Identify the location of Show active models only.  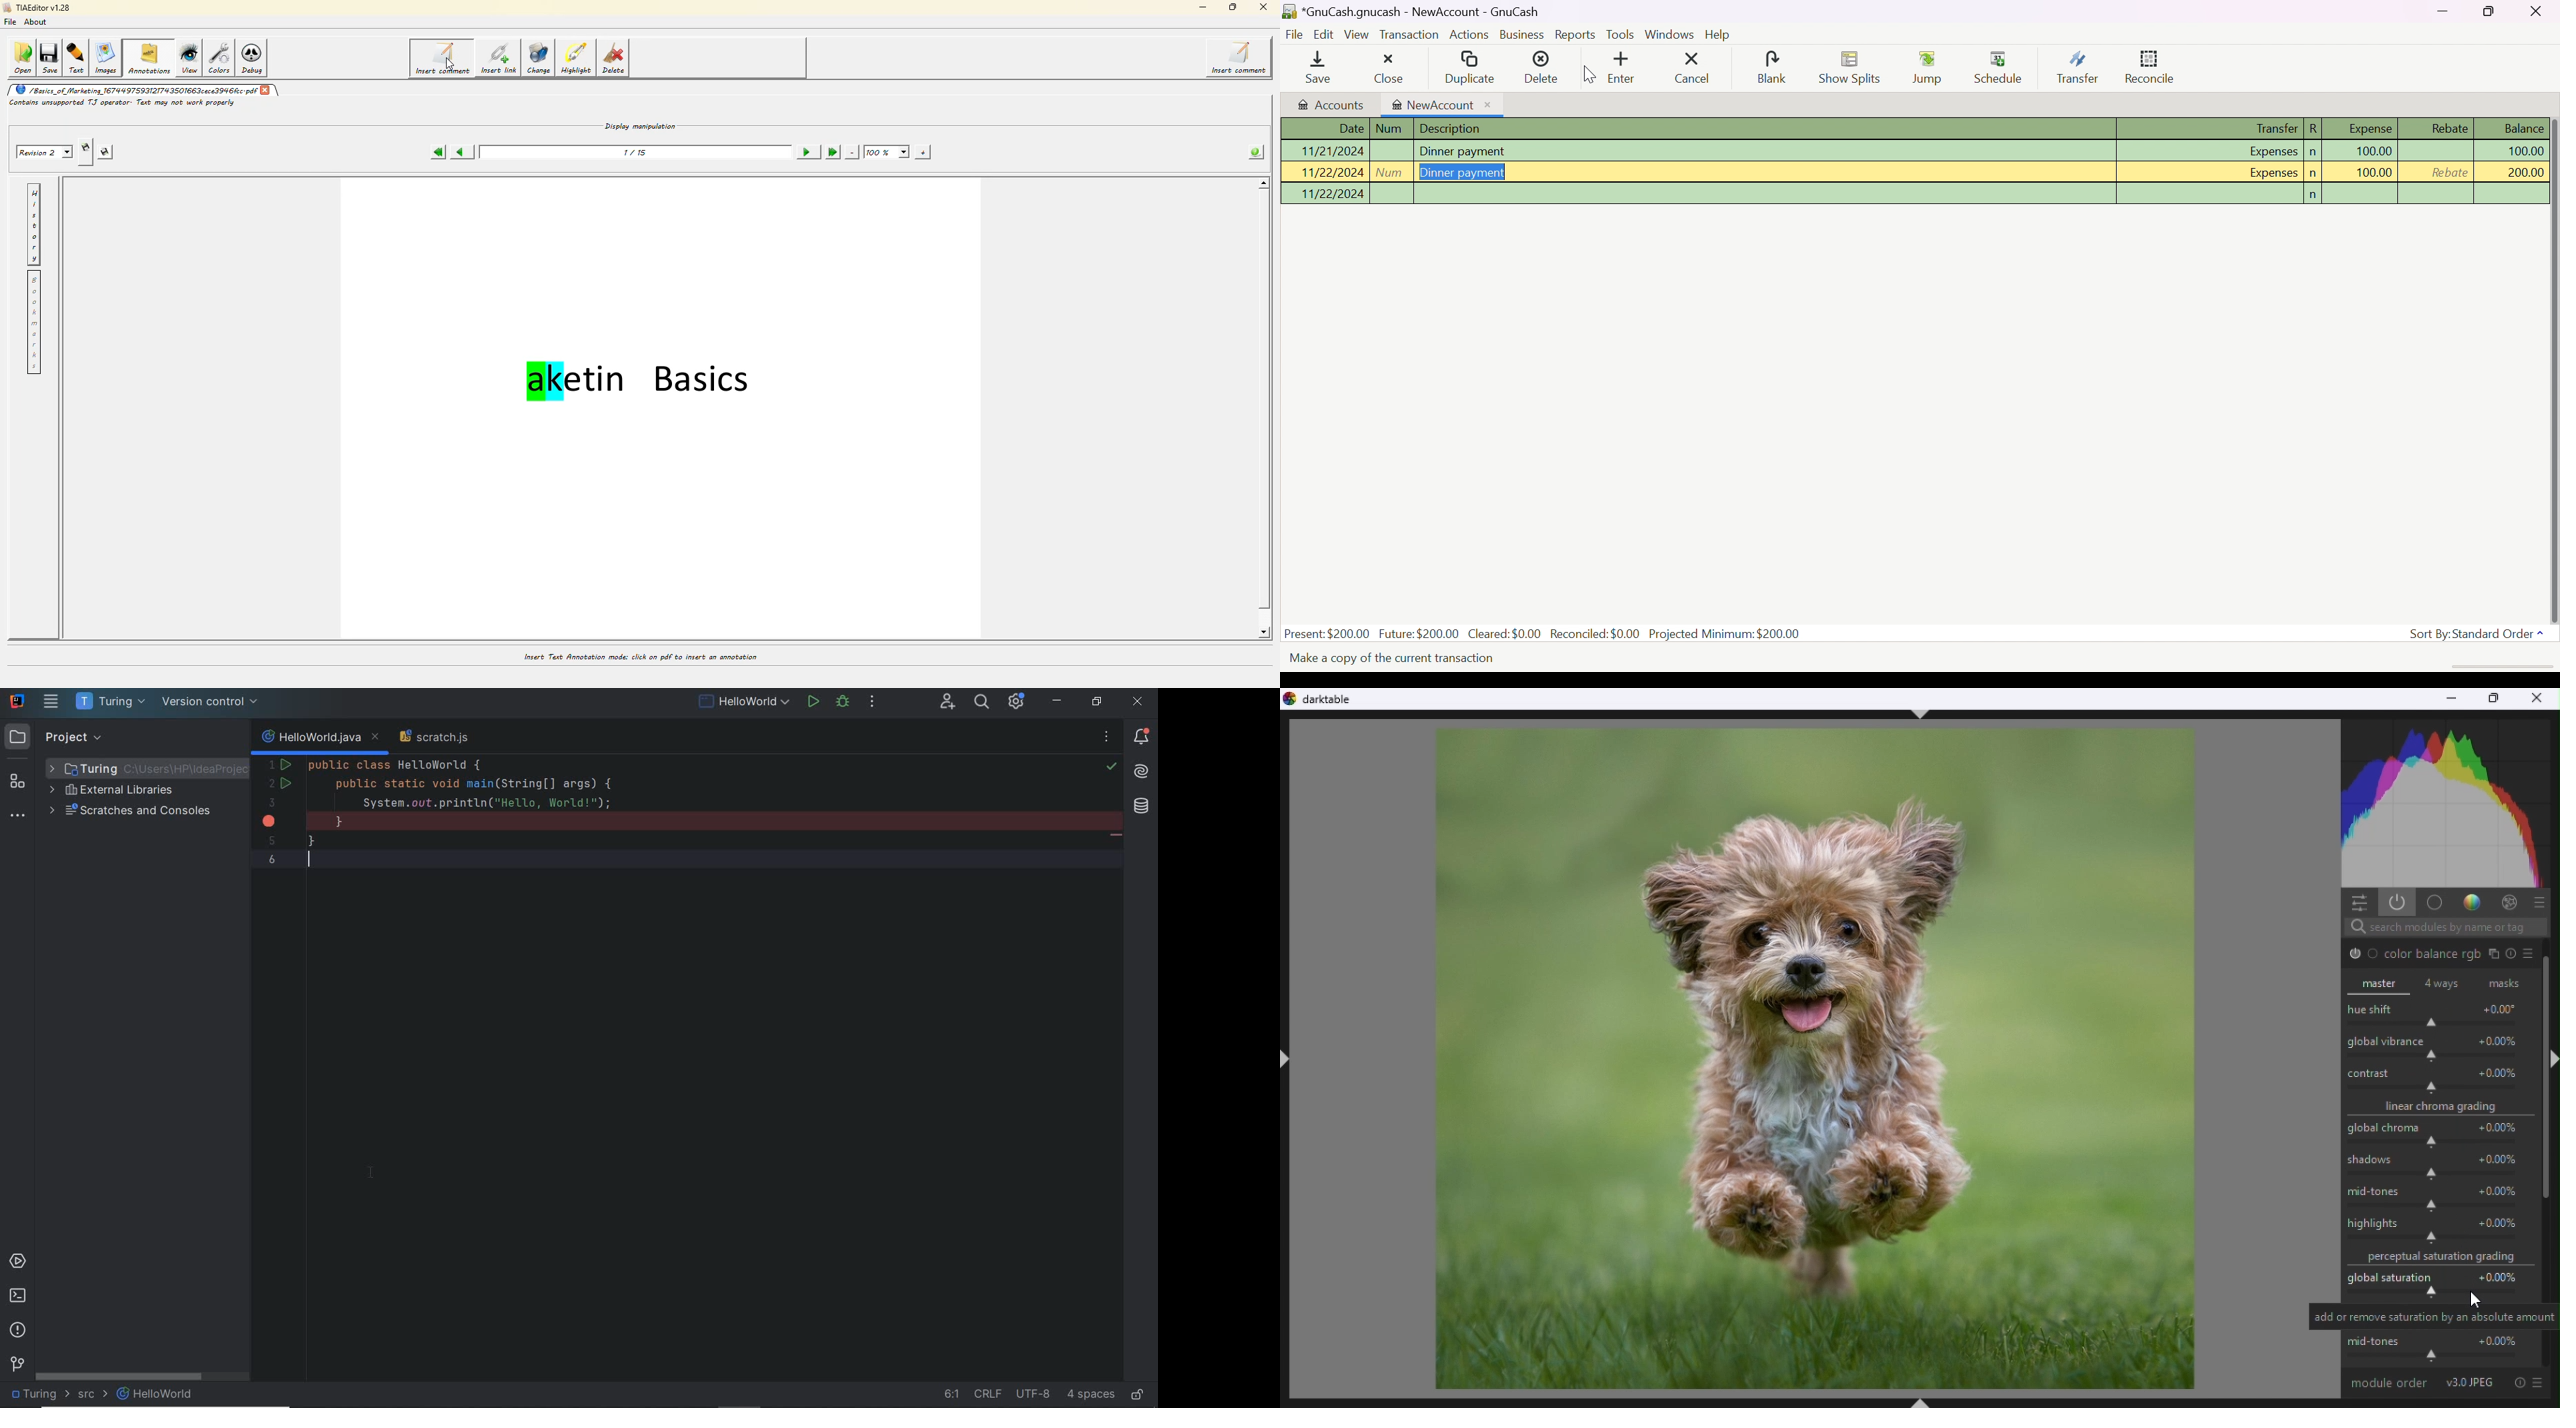
(2397, 903).